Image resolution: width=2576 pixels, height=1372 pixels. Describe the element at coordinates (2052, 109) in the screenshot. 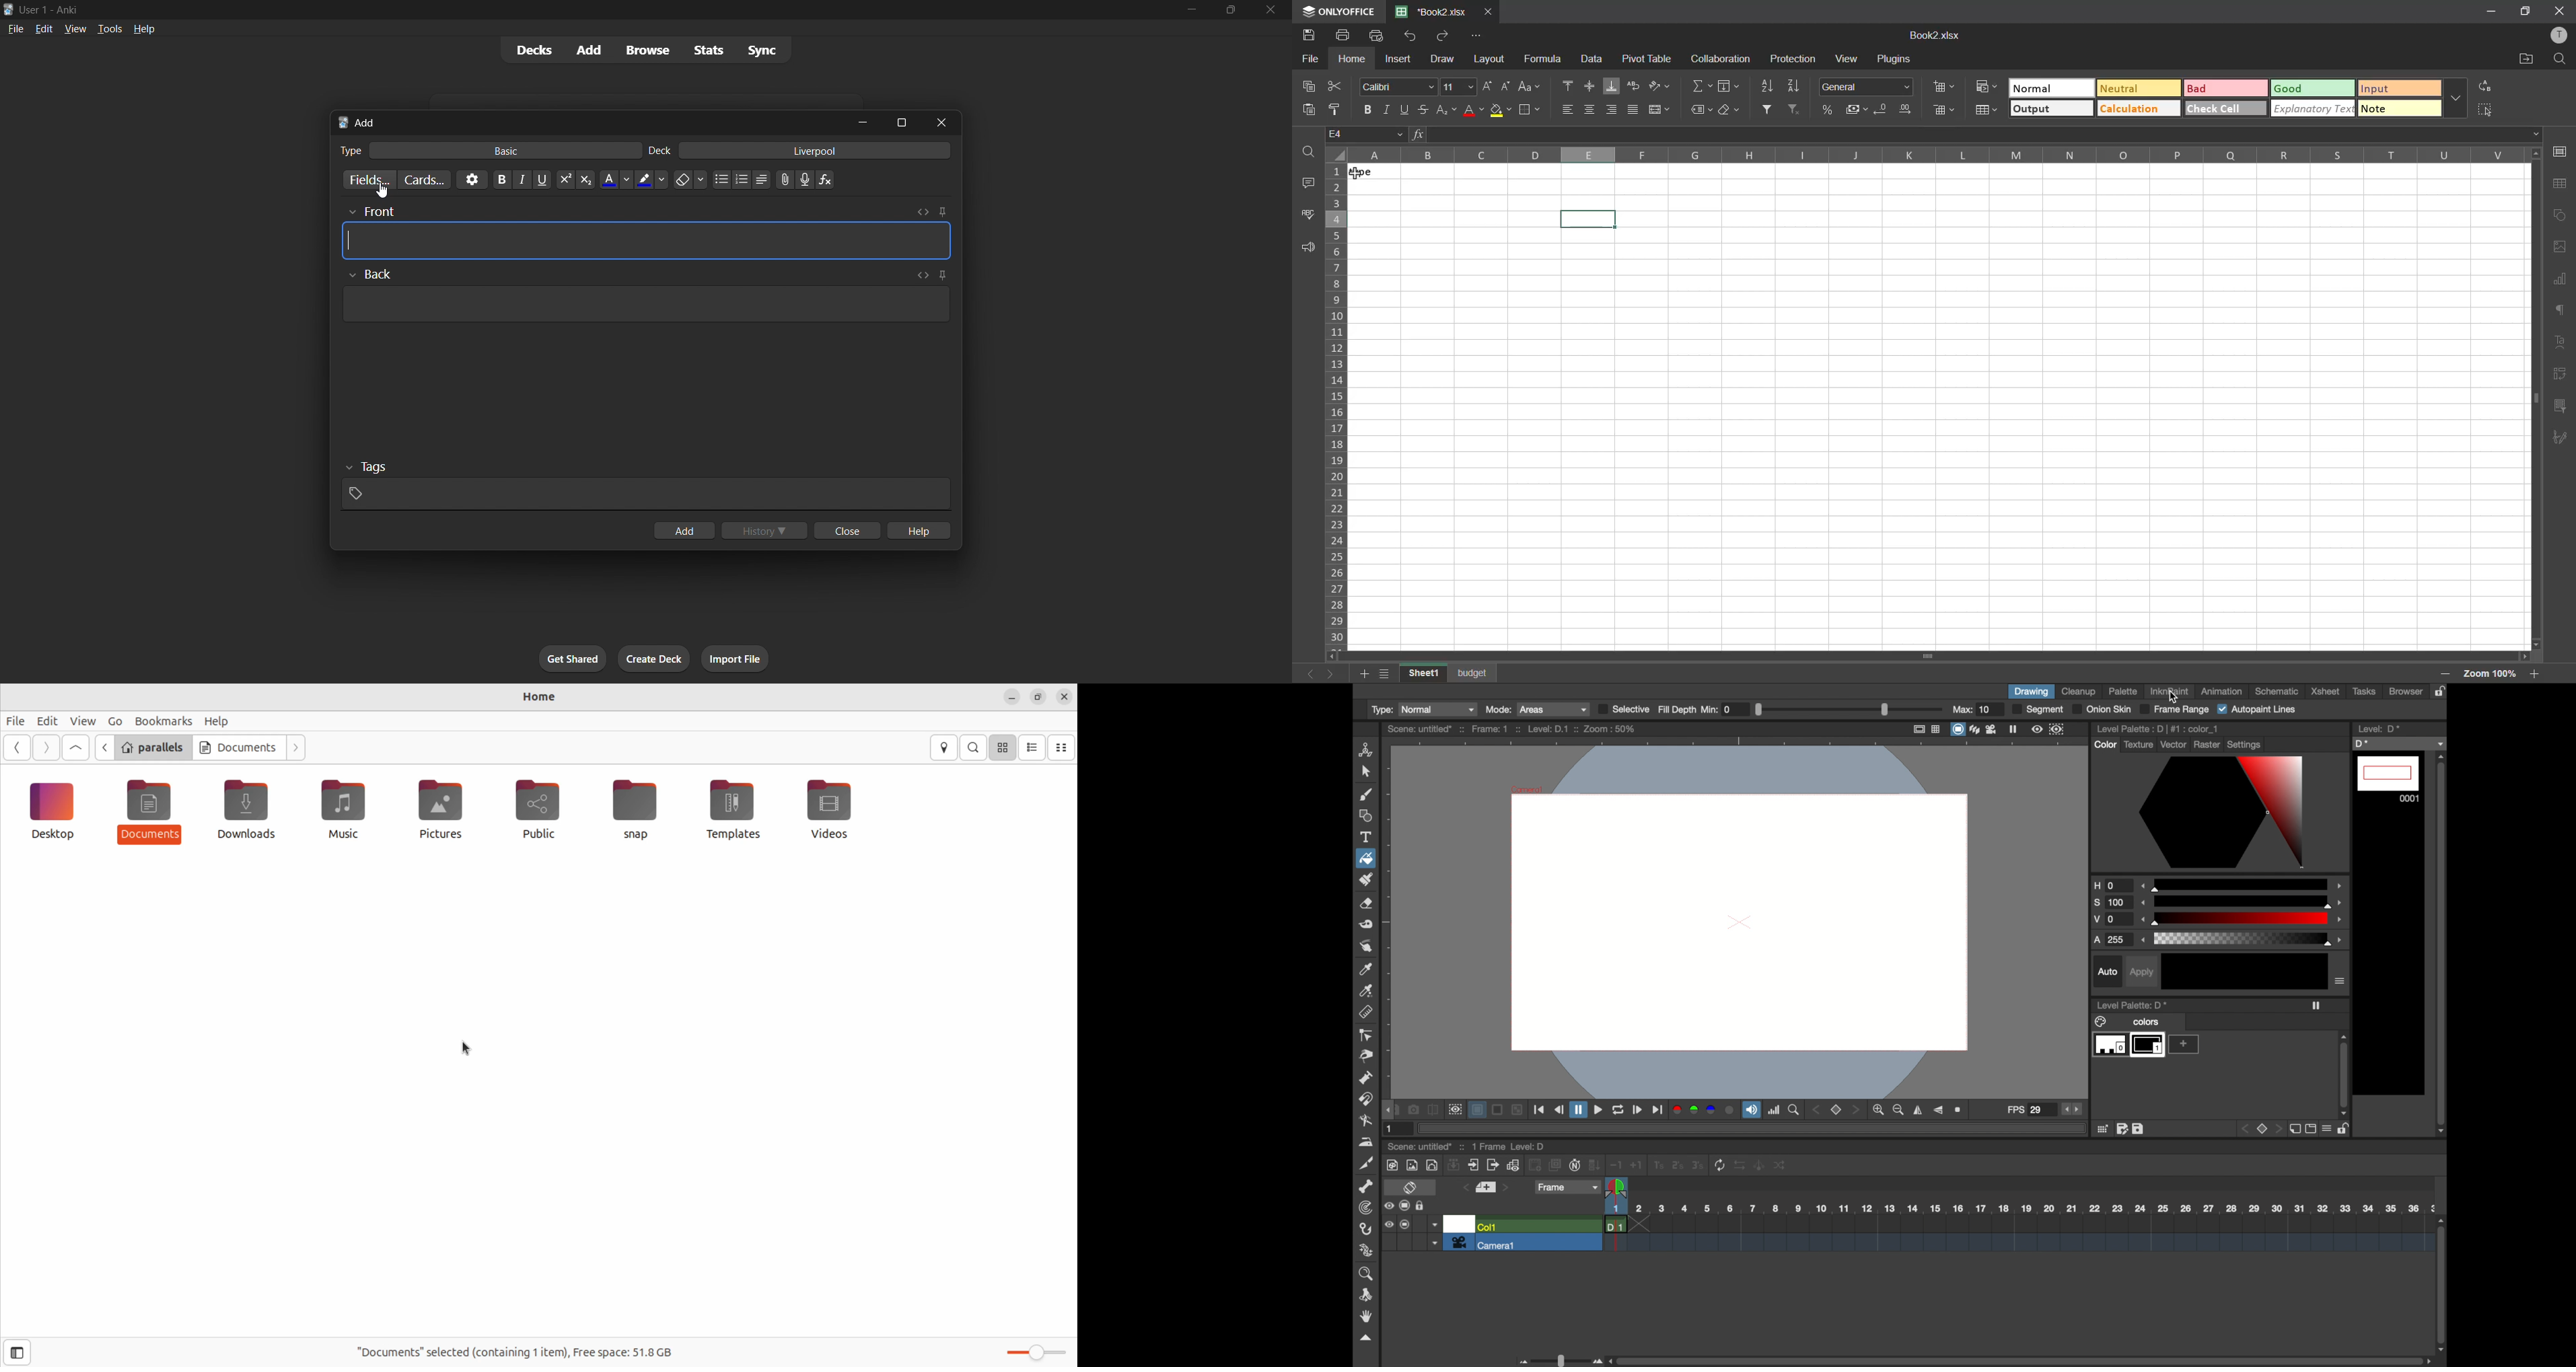

I see `output` at that location.